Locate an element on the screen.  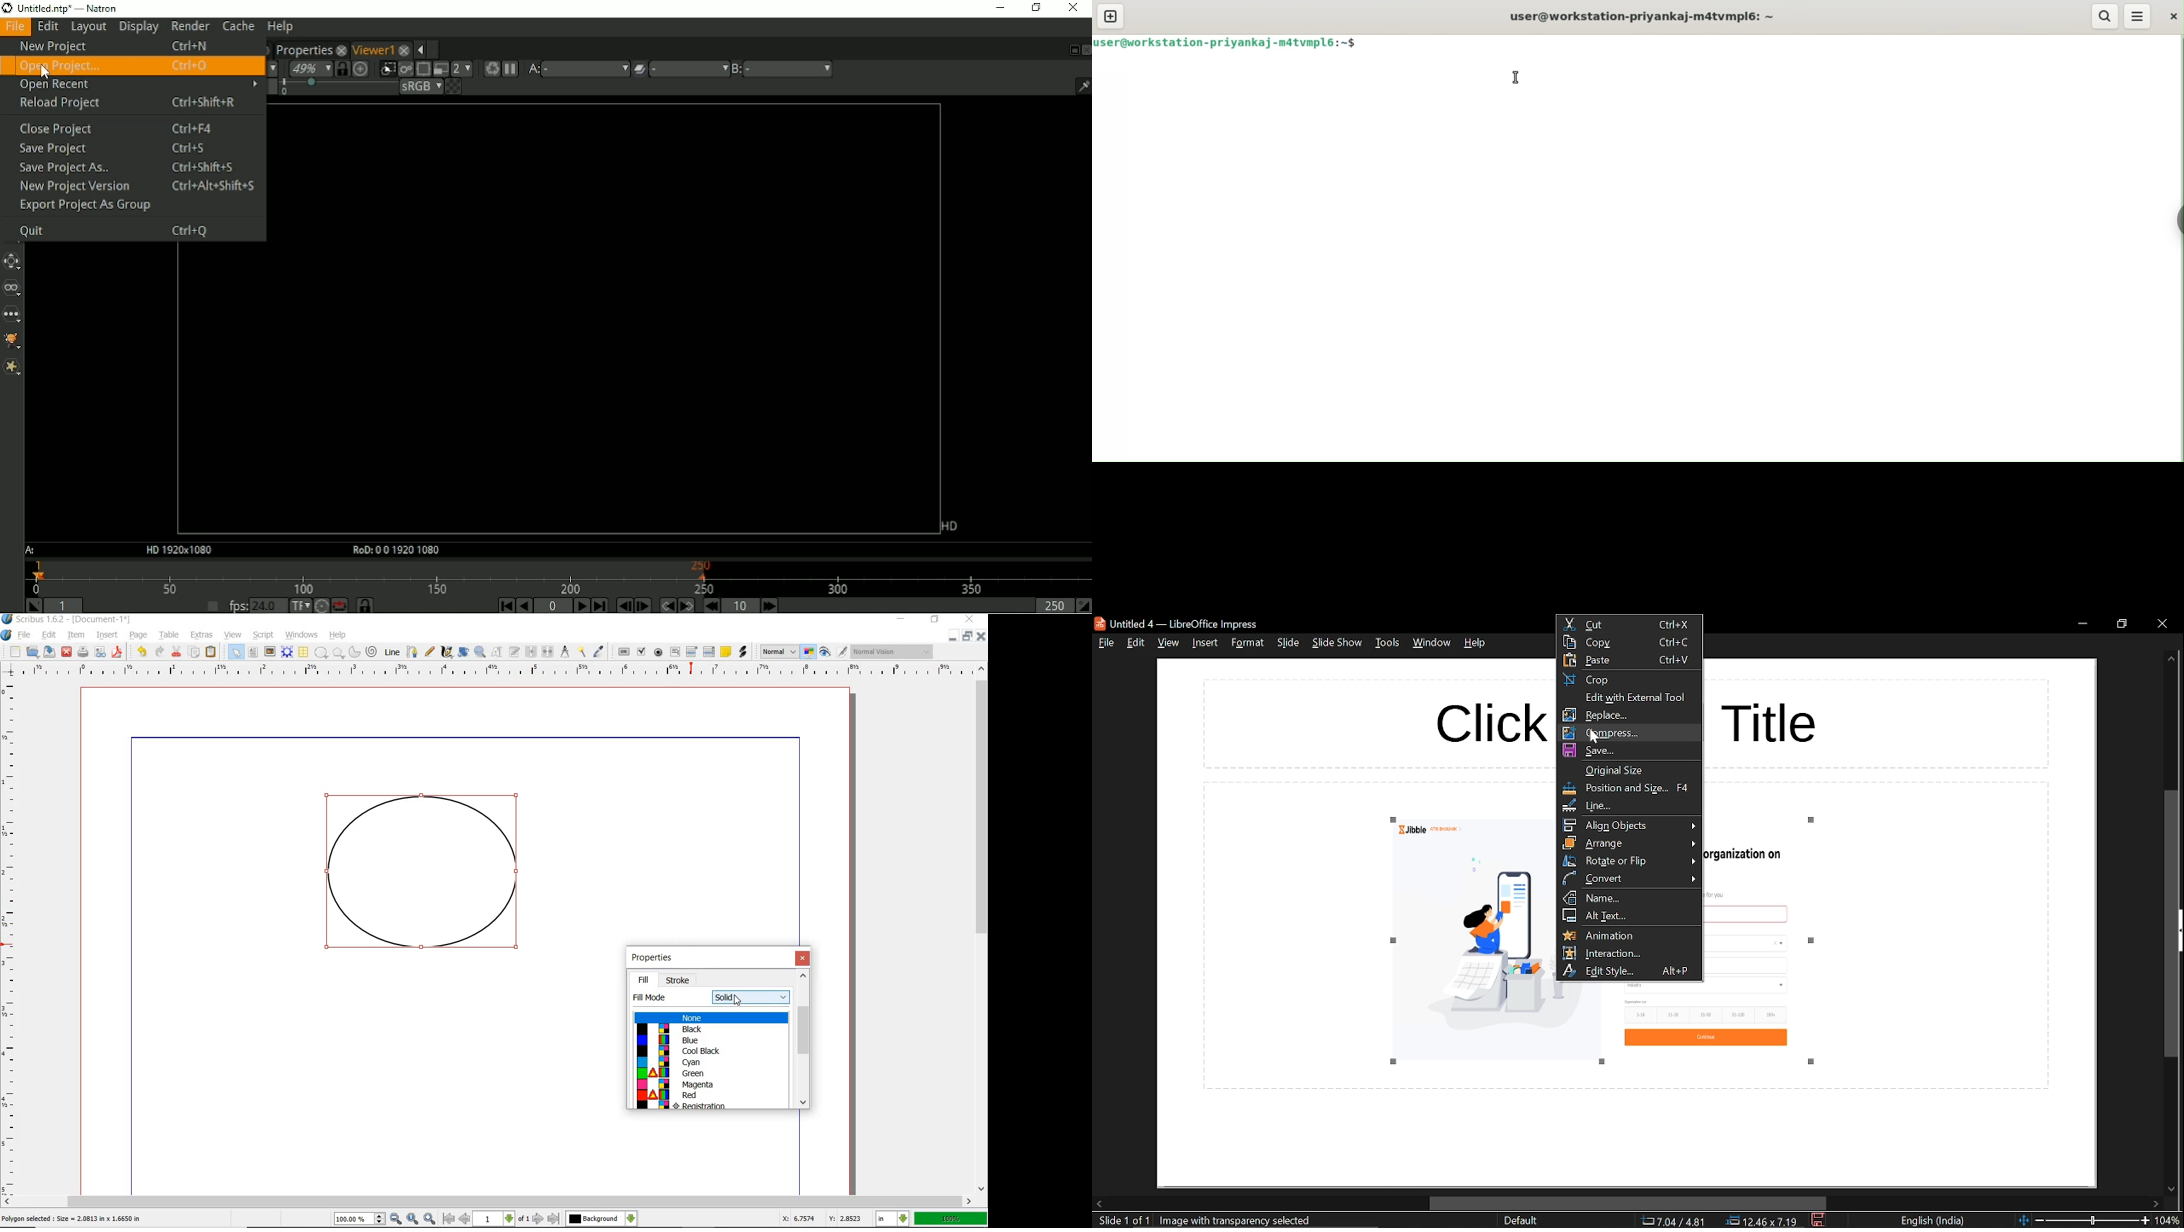
language is located at coordinates (1935, 1221).